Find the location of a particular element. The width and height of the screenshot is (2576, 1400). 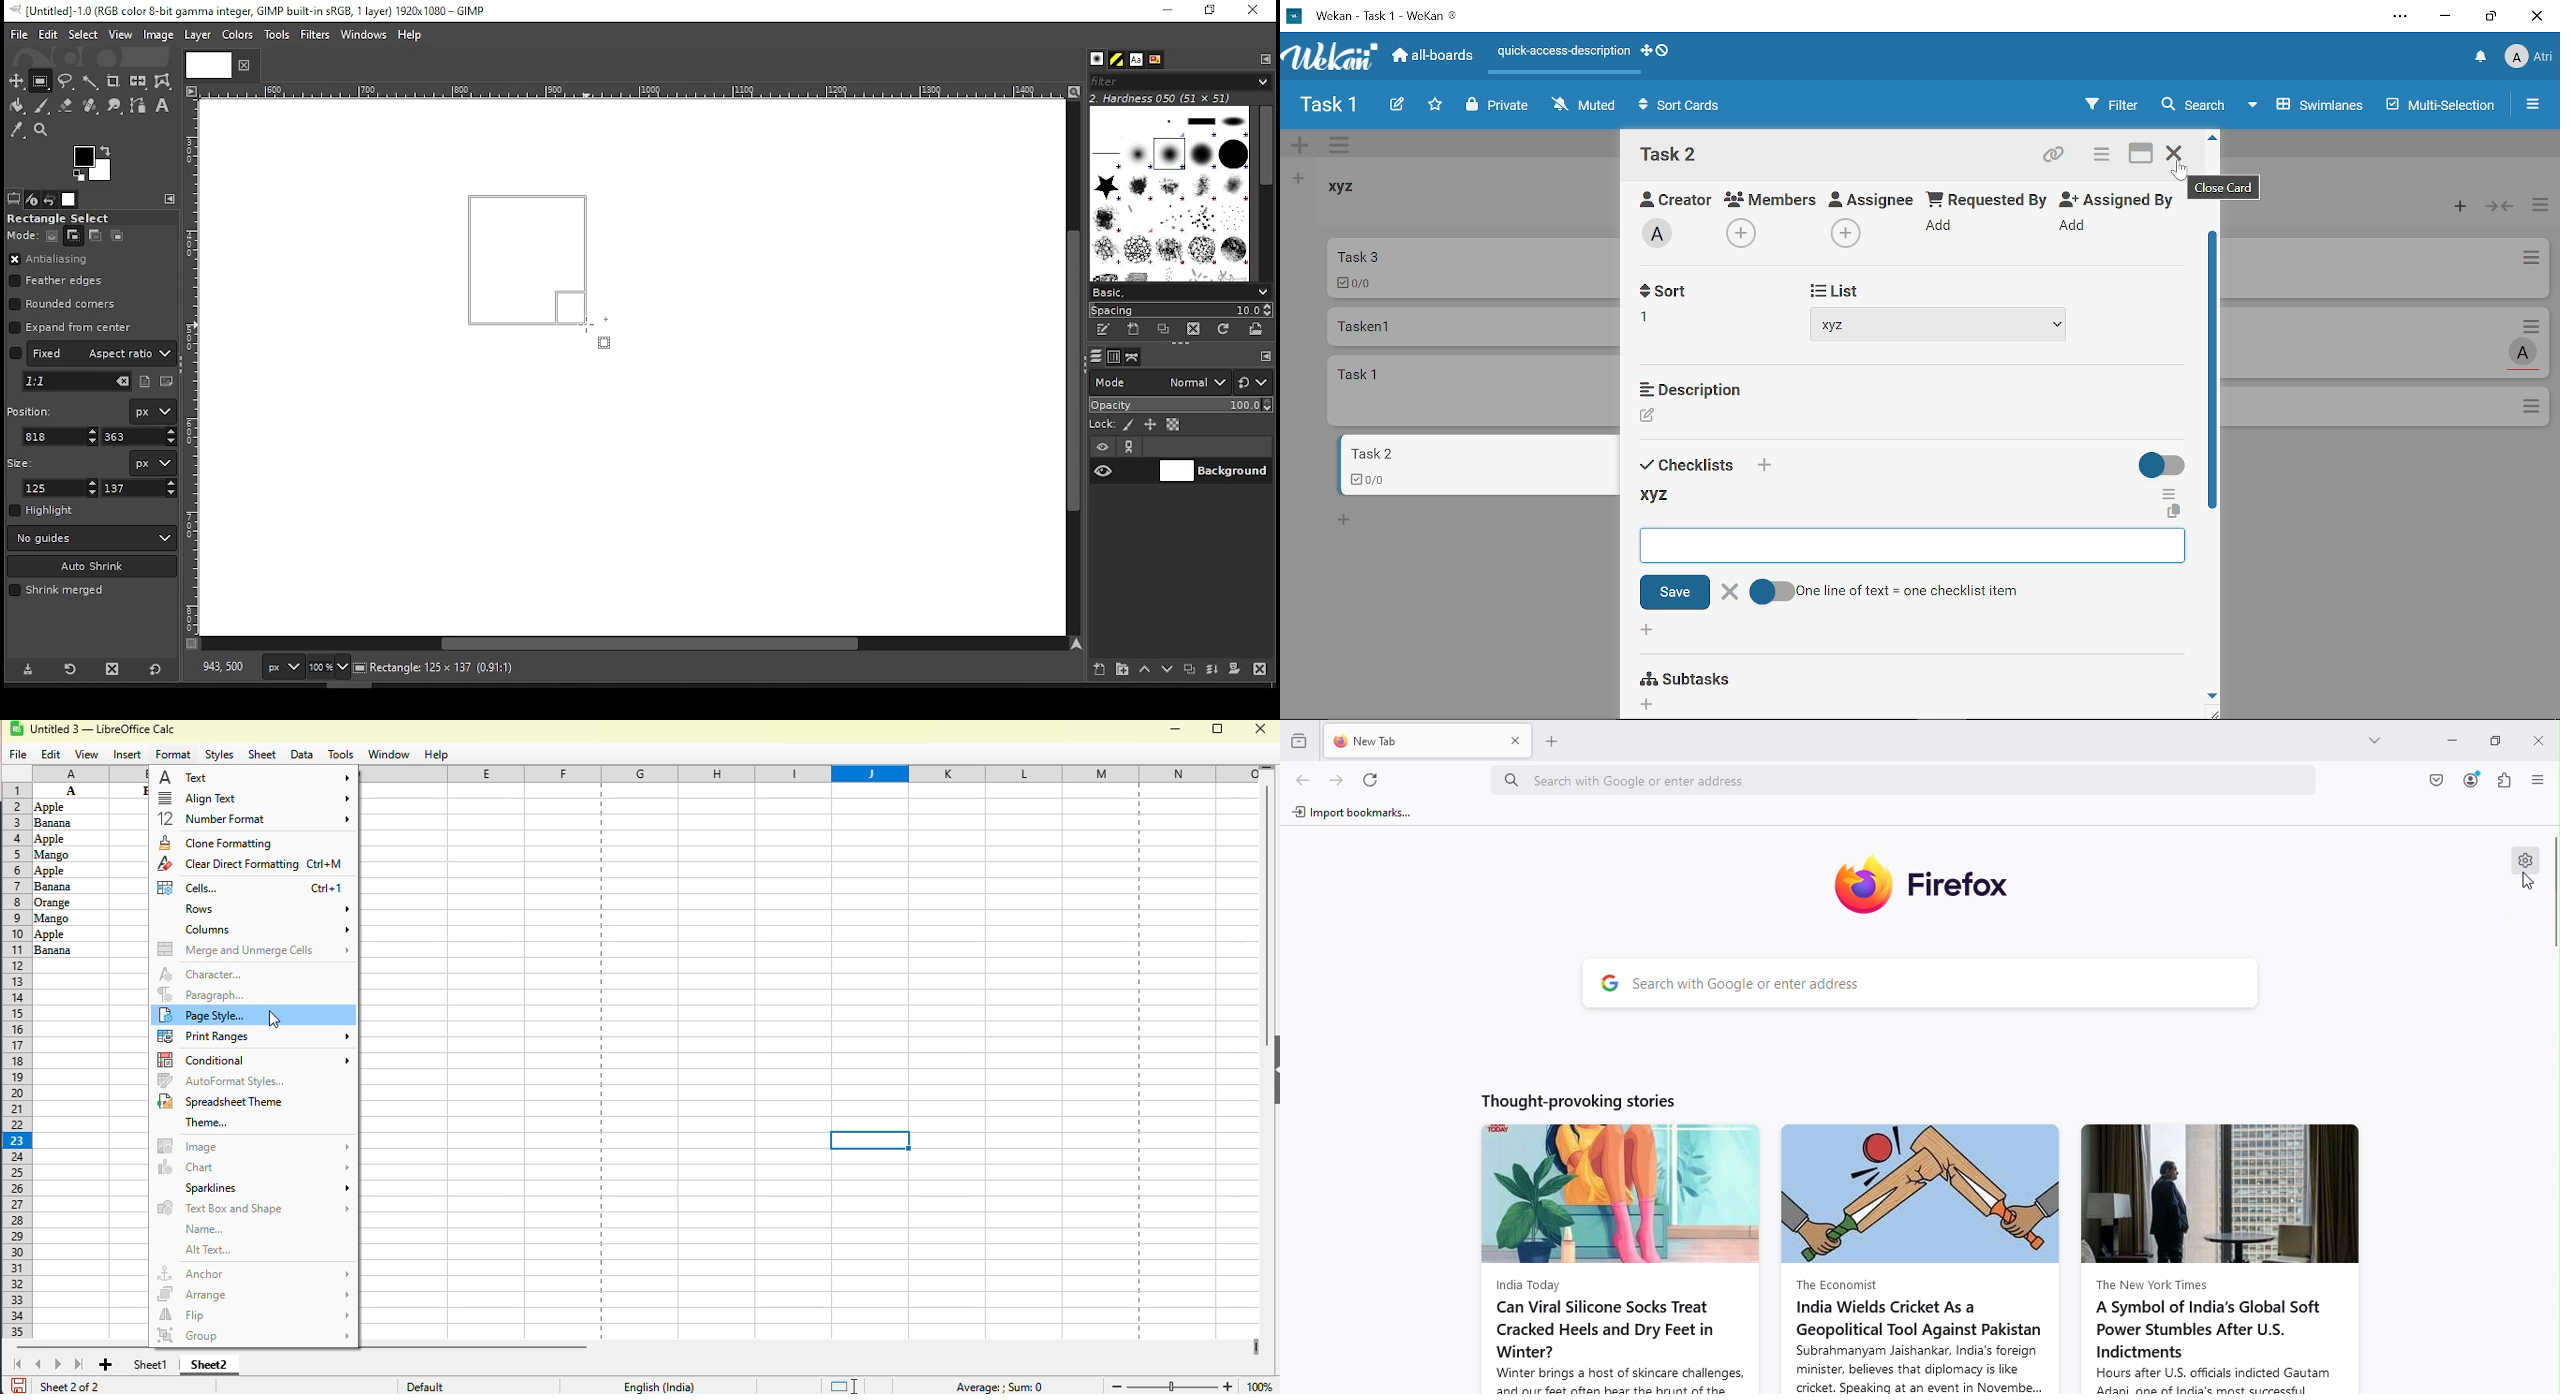

Search bar is located at coordinates (1946, 985).